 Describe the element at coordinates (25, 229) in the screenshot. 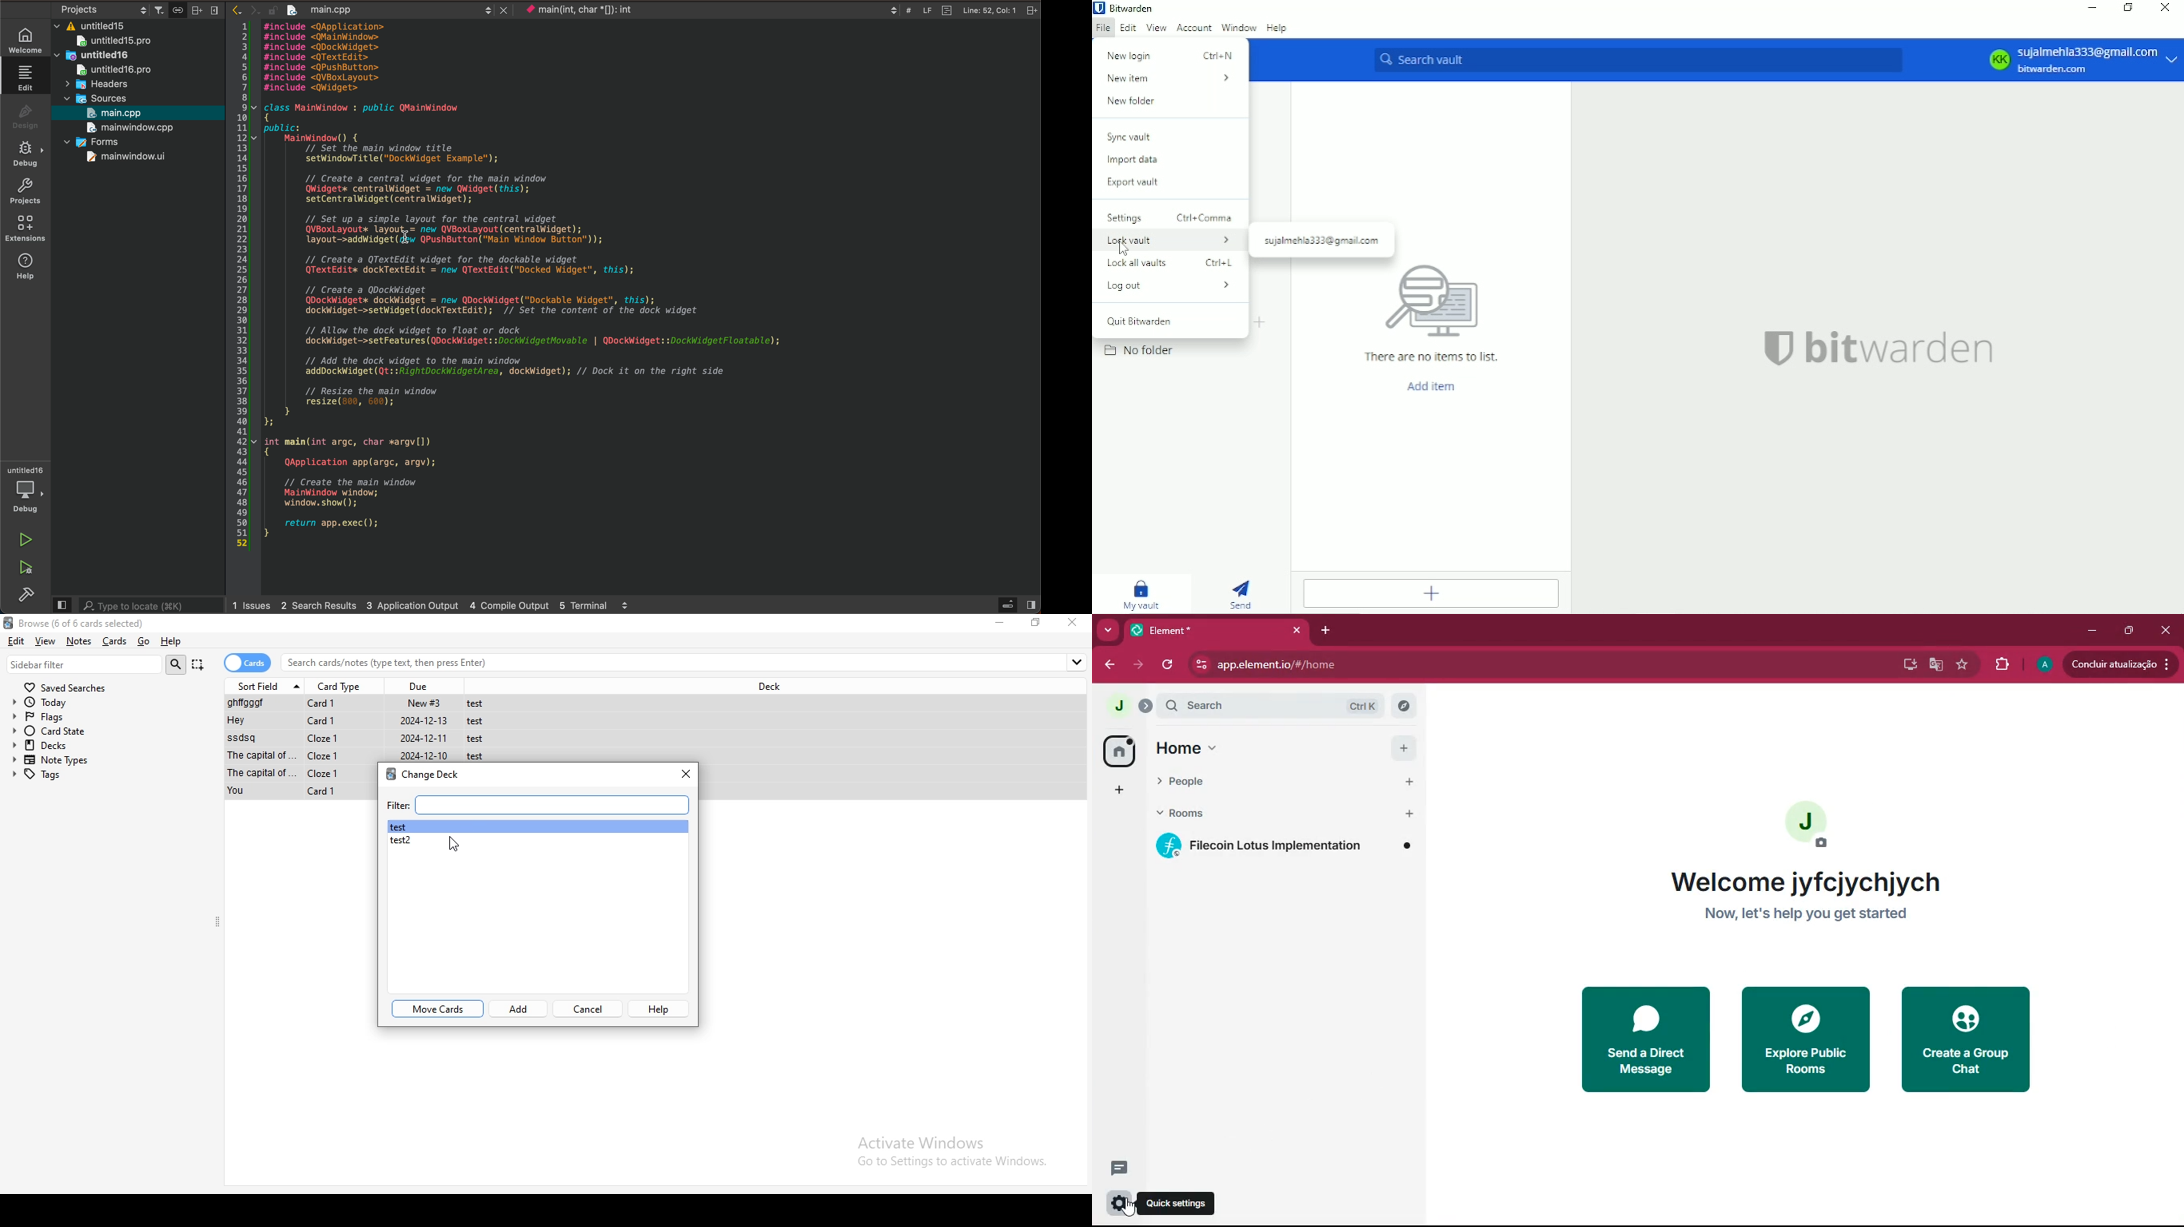

I see `extensions` at that location.